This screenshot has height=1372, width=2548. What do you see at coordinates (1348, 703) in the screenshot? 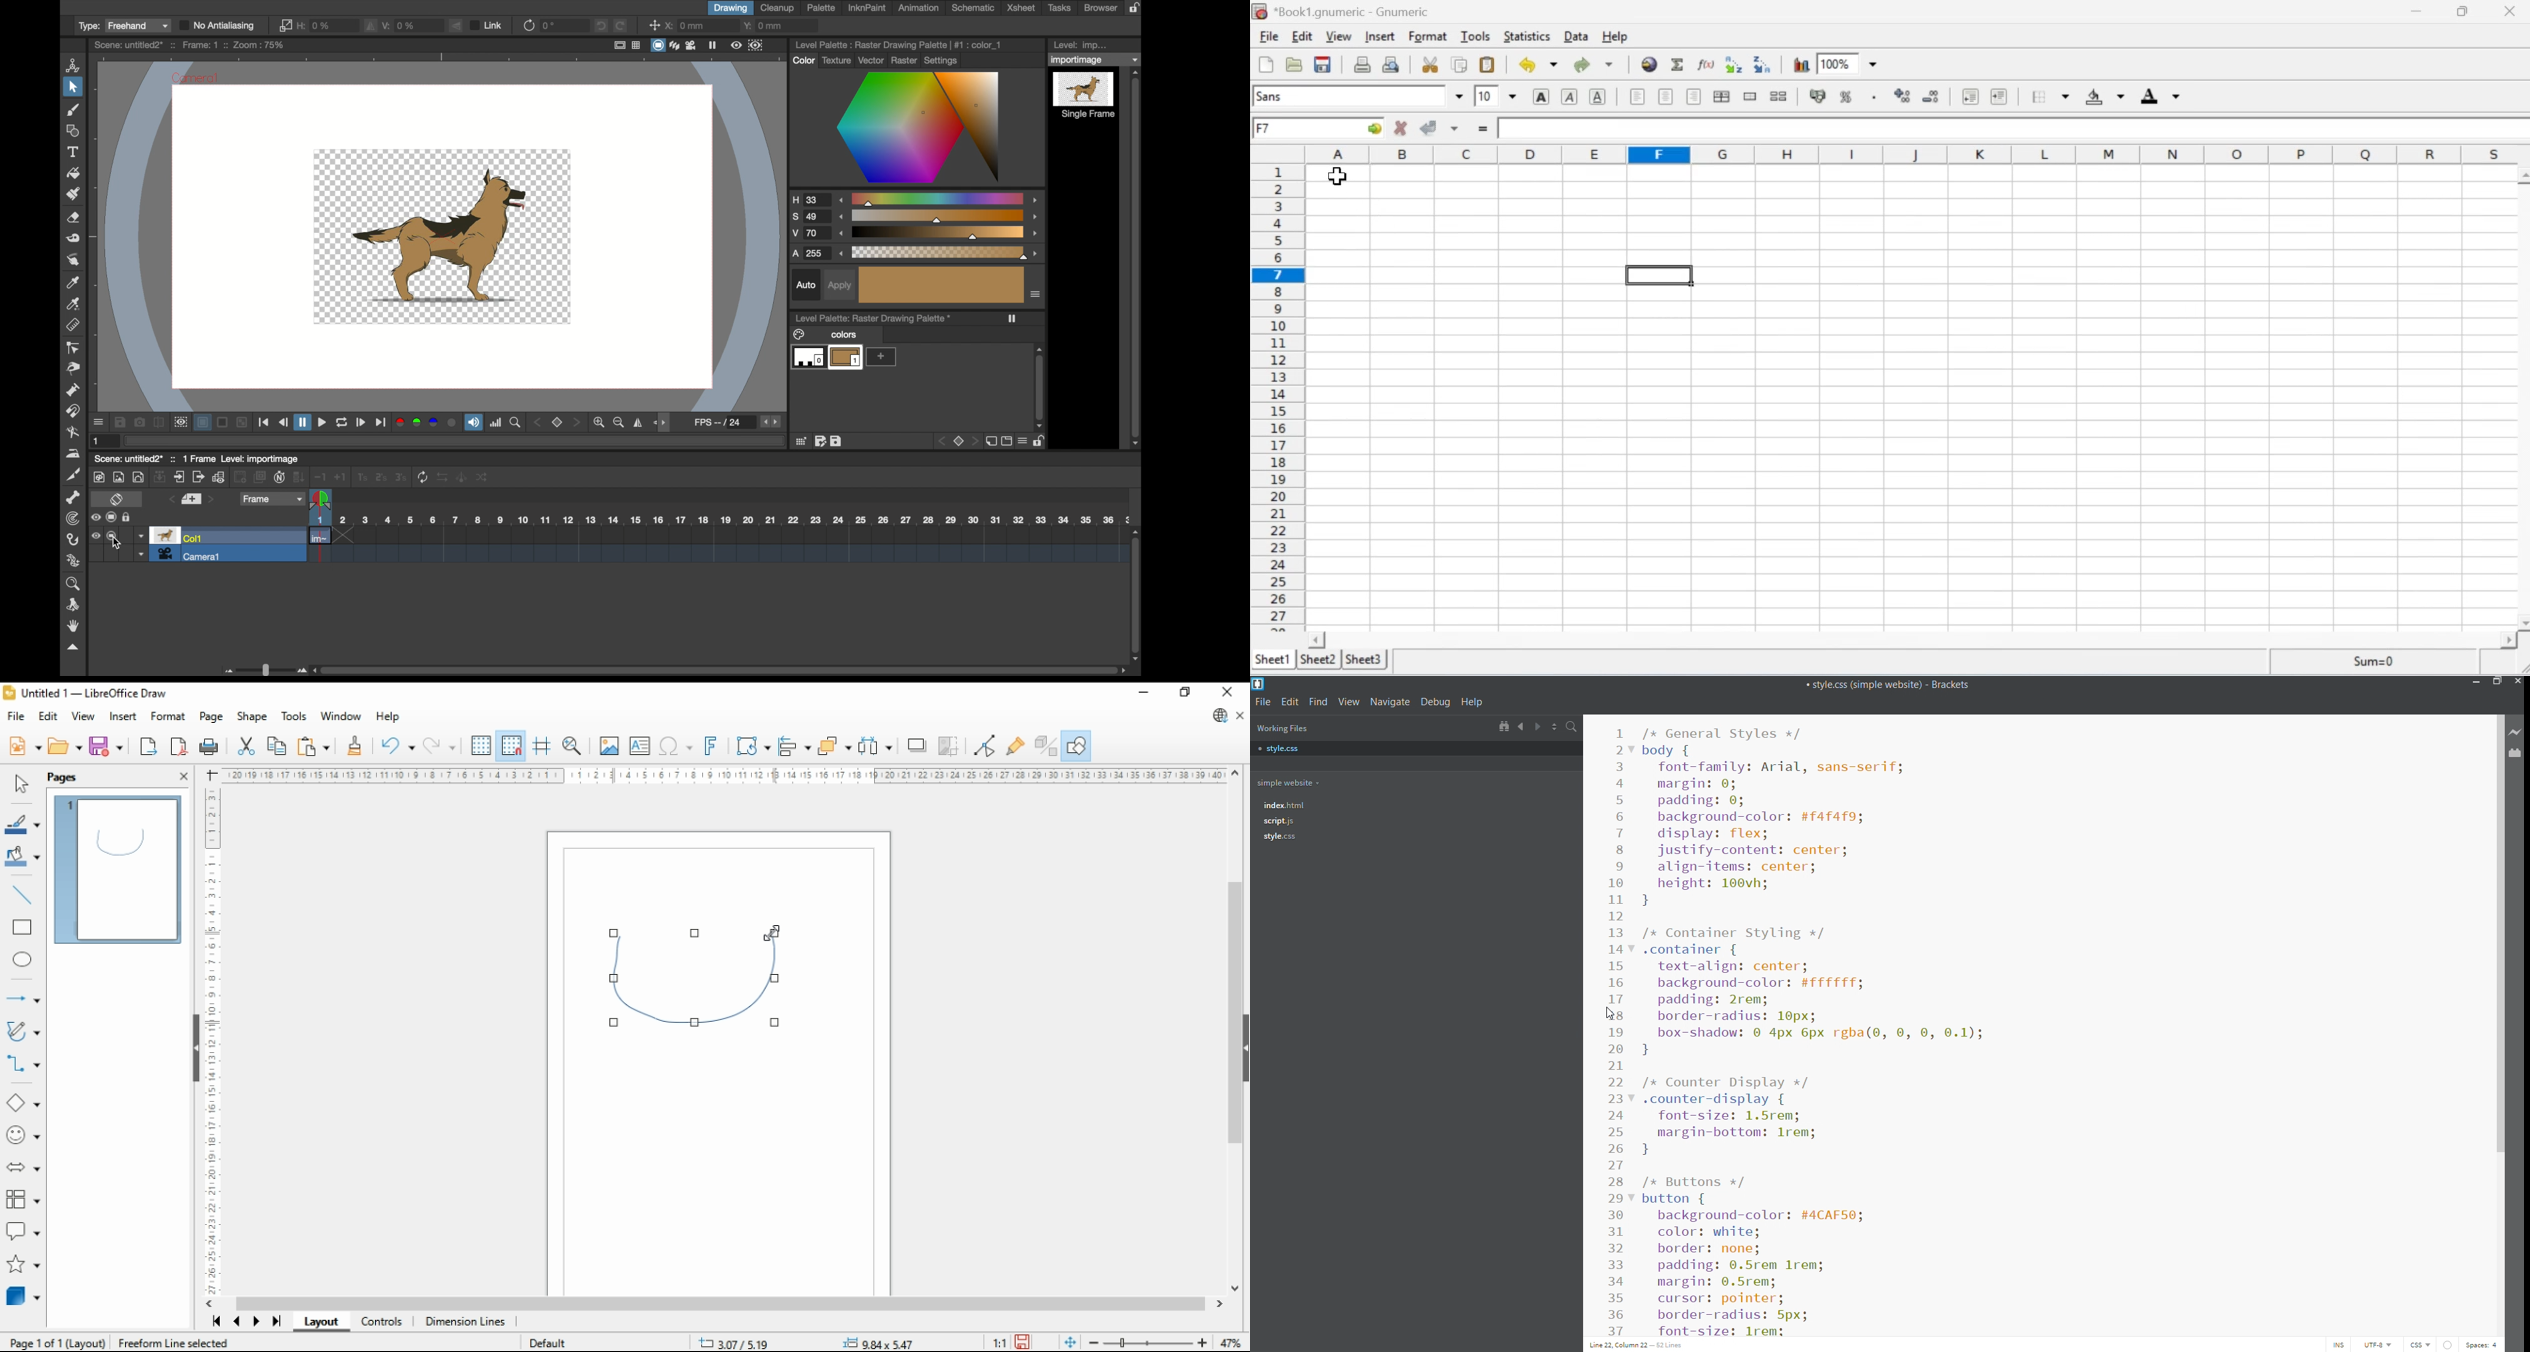
I see `view` at bounding box center [1348, 703].